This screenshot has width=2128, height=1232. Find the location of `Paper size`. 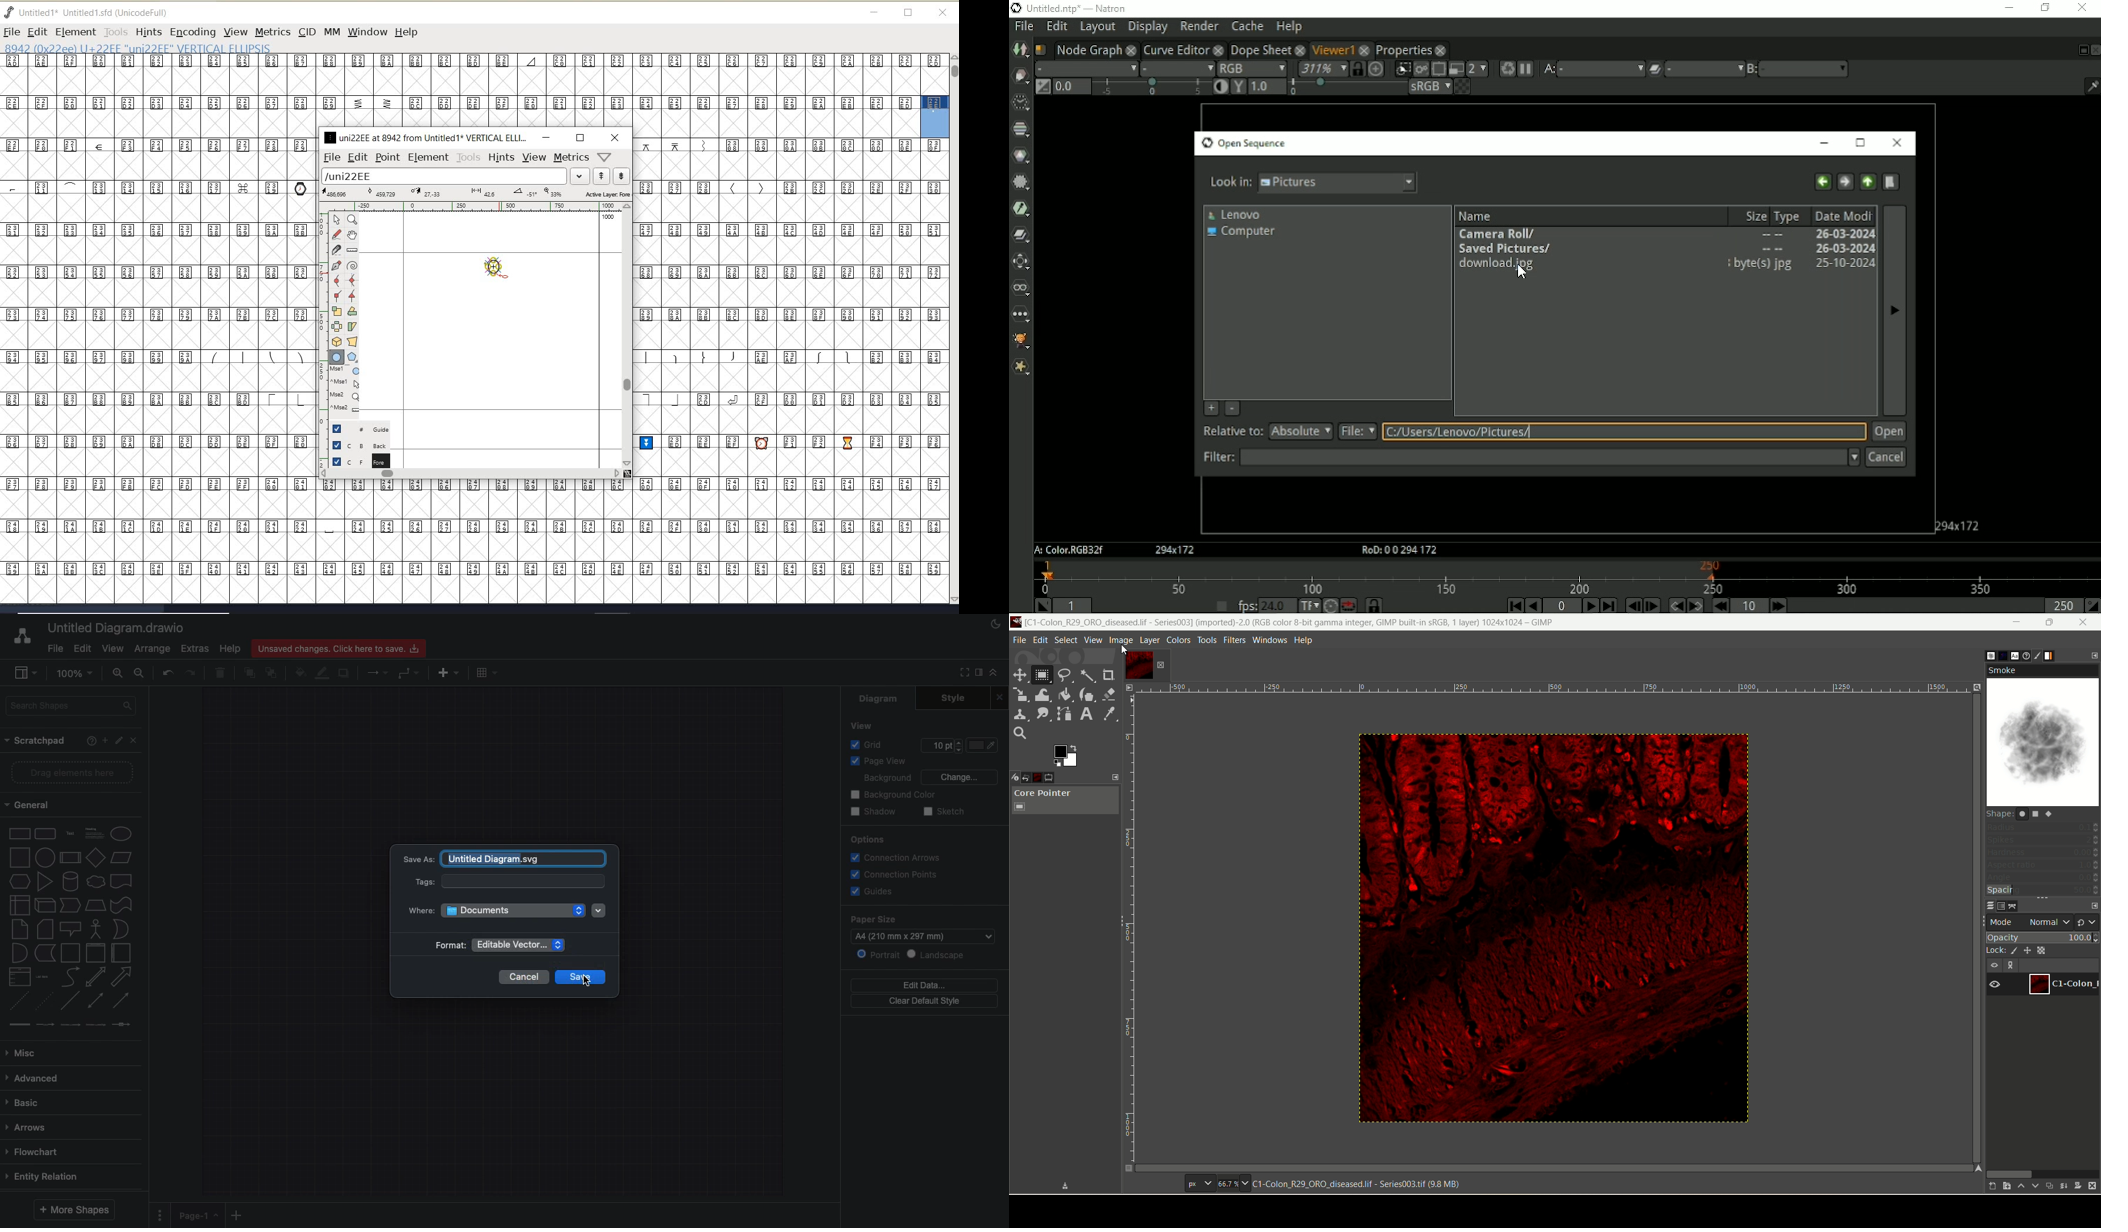

Paper size is located at coordinates (920, 918).